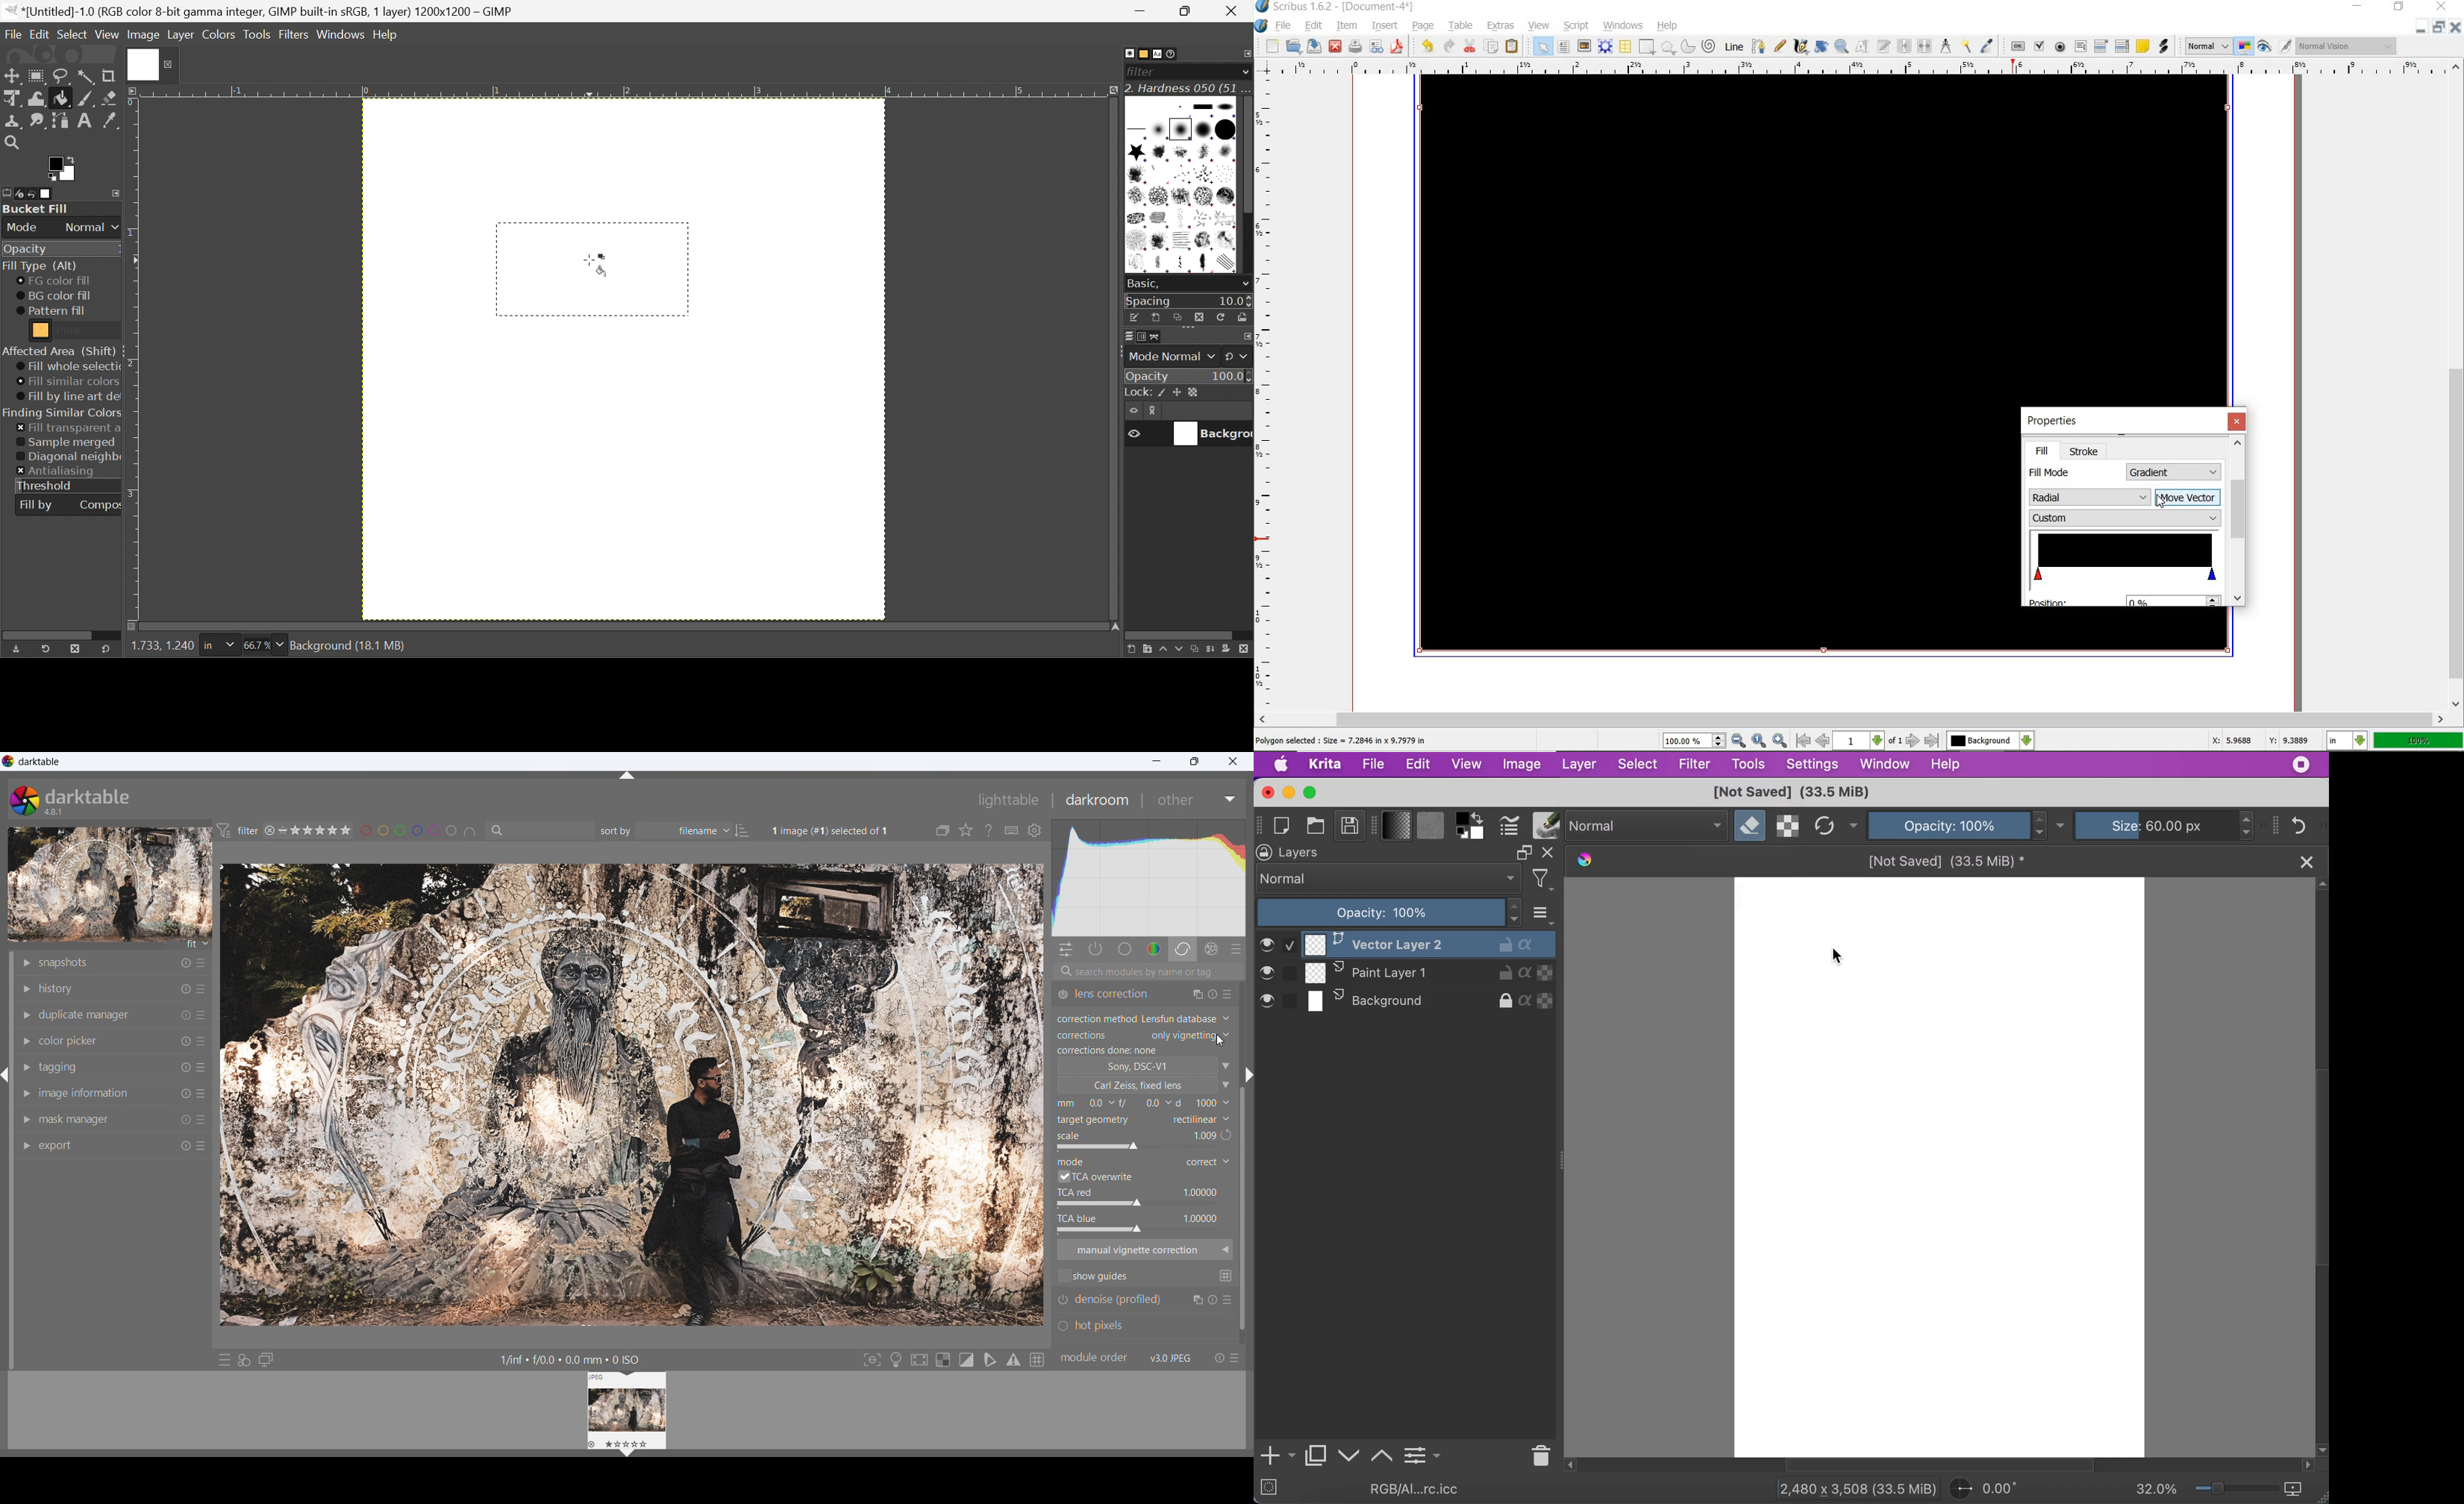 The image size is (2464, 1512). Describe the element at coordinates (1182, 949) in the screenshot. I see `correct` at that location.